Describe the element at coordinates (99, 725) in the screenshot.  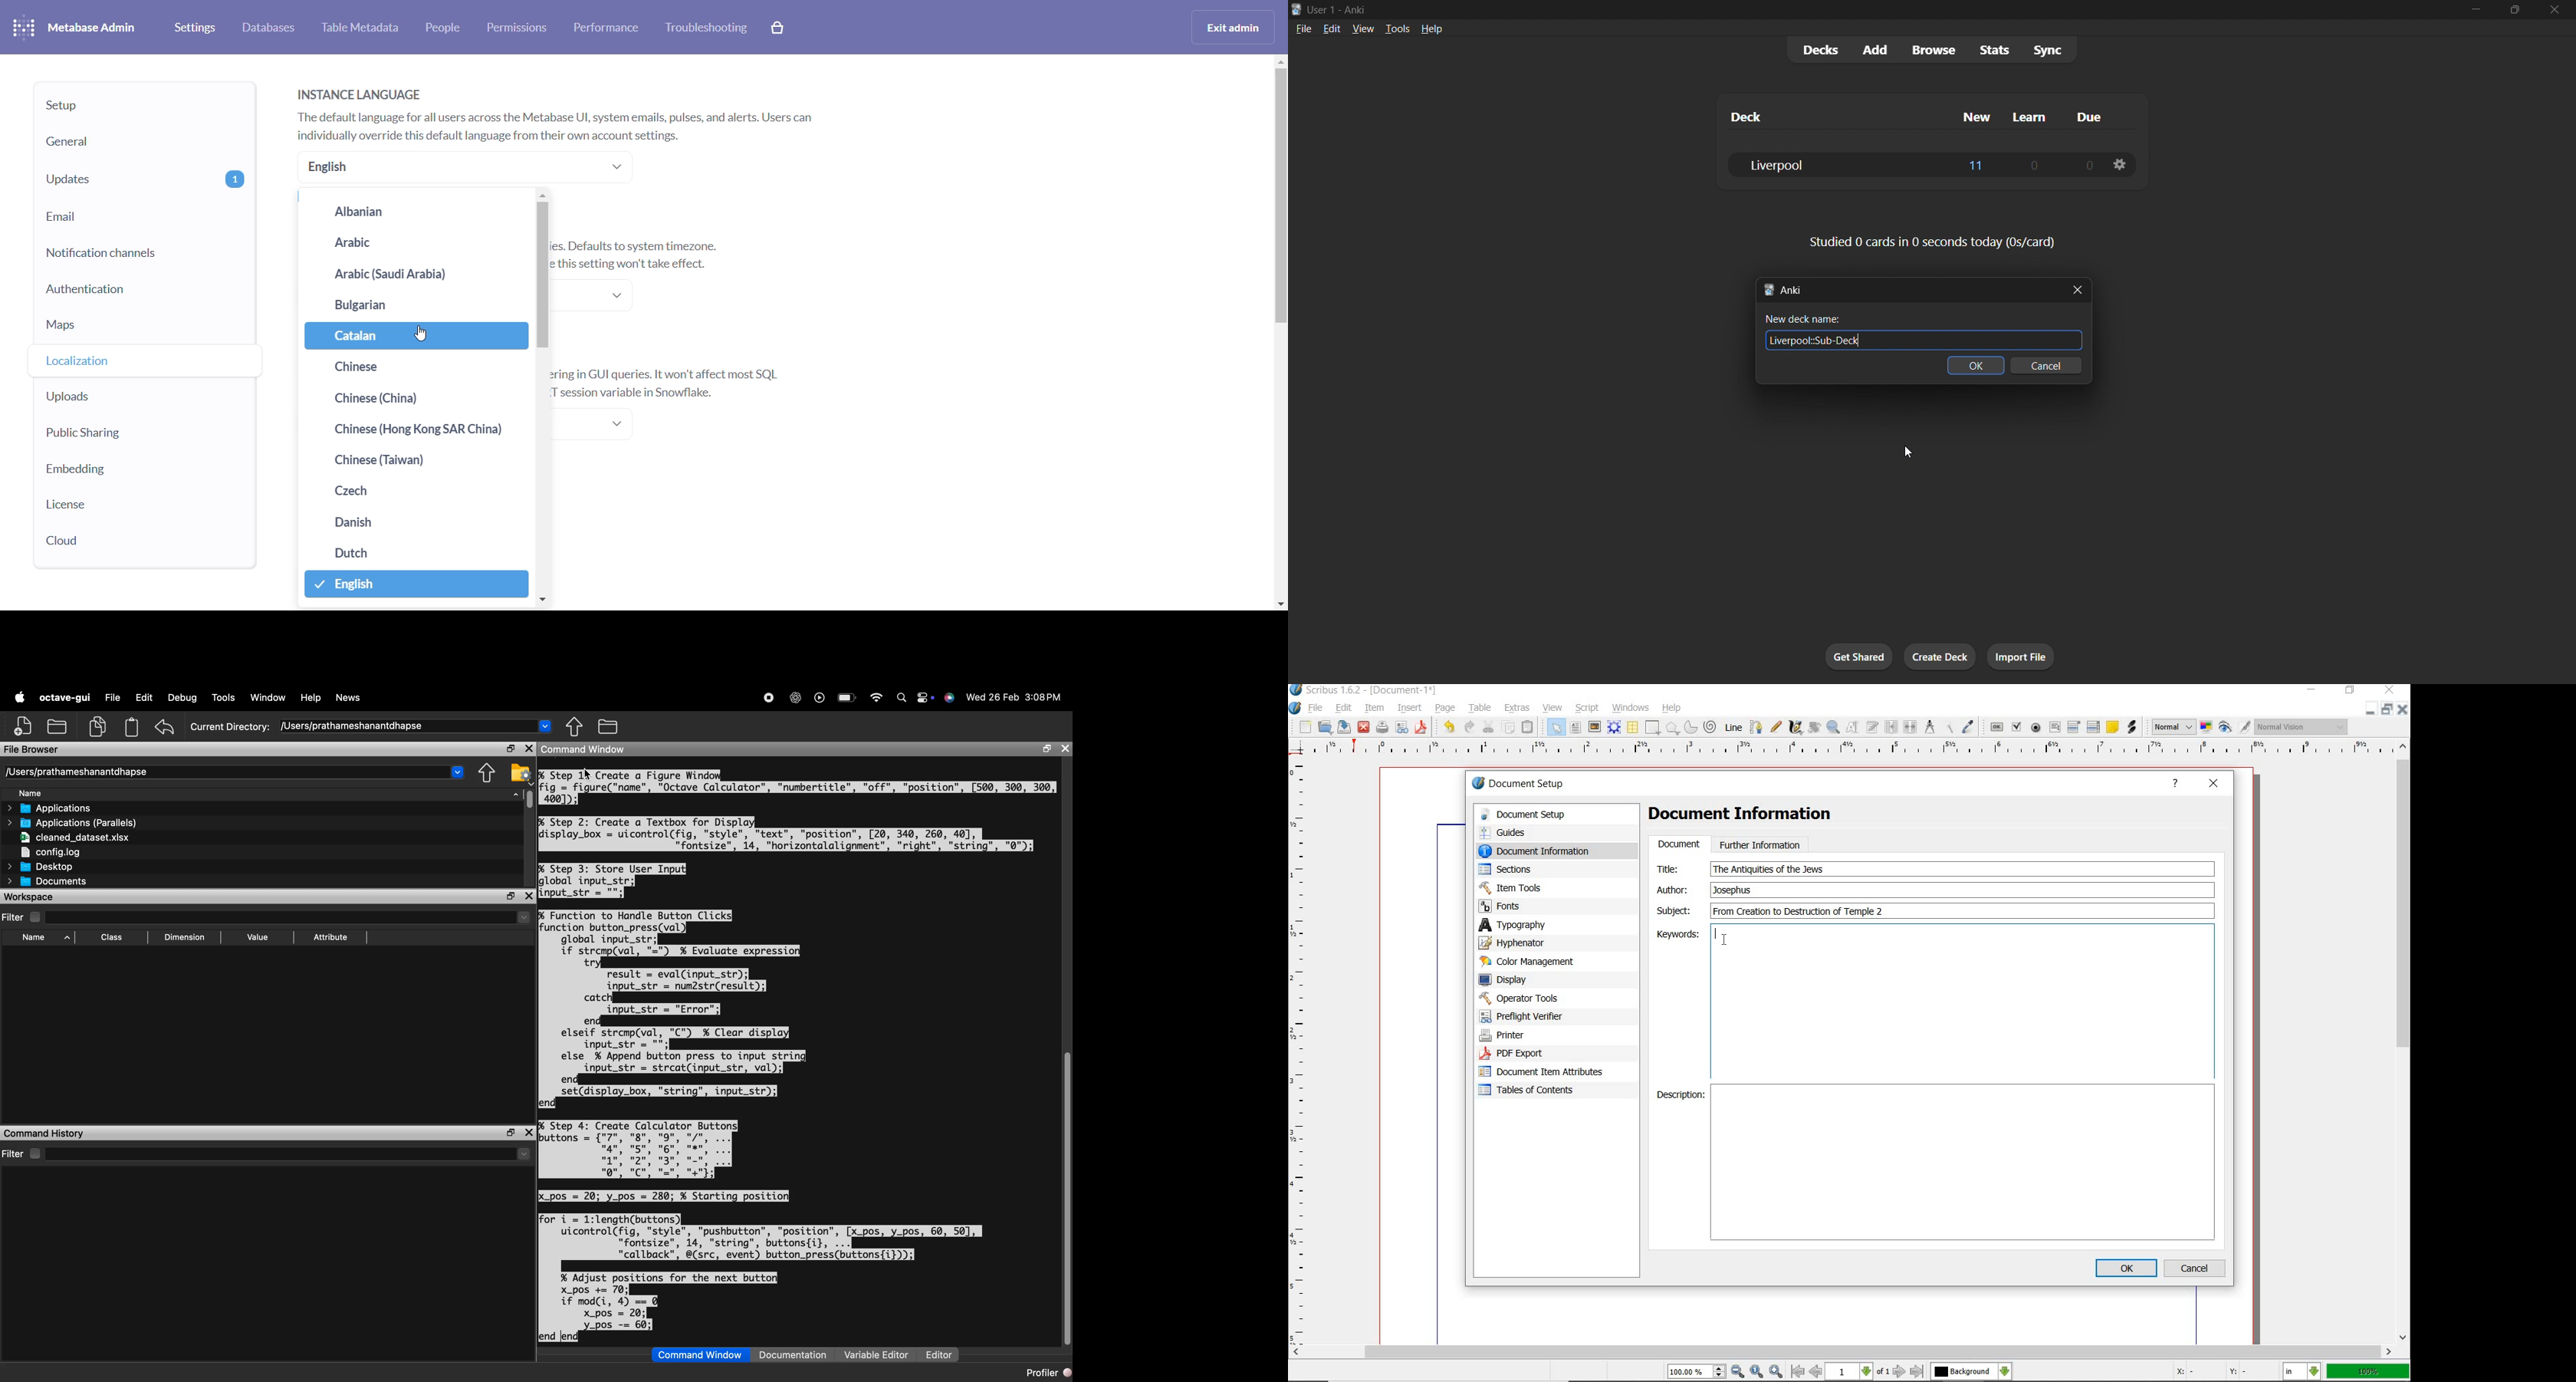
I see `copy` at that location.